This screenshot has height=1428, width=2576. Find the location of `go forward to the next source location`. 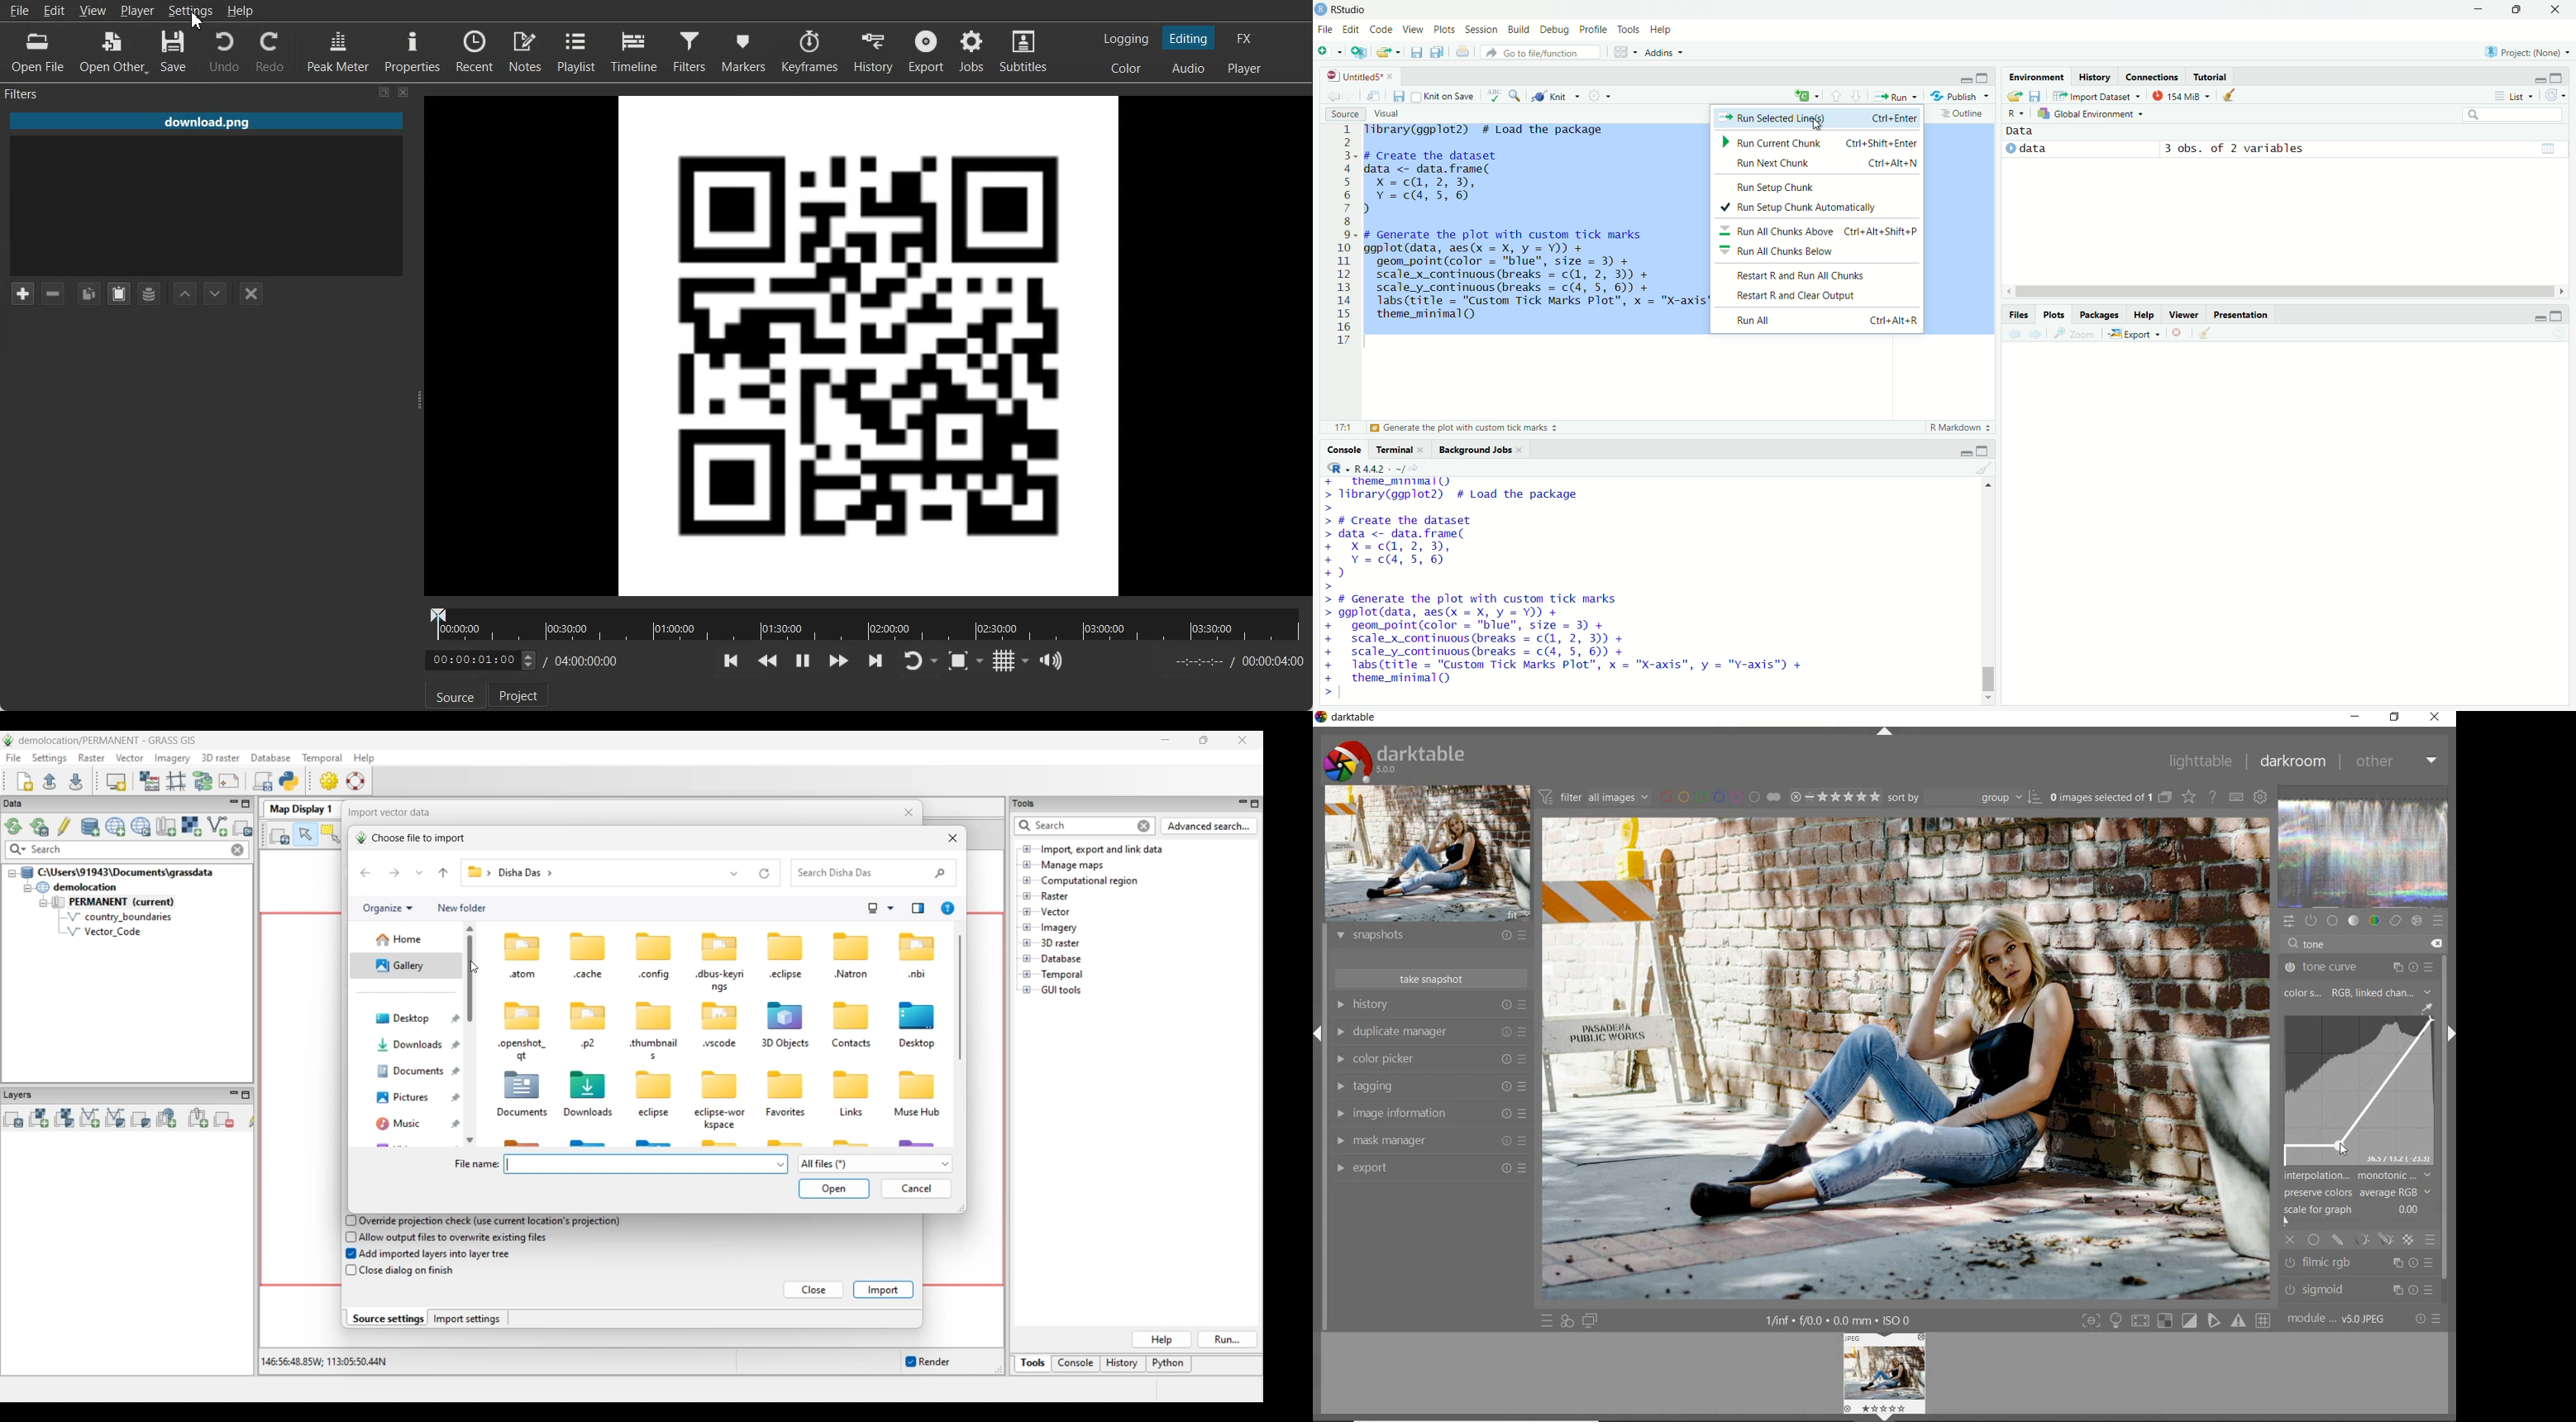

go forward to the next source location is located at coordinates (1352, 95).